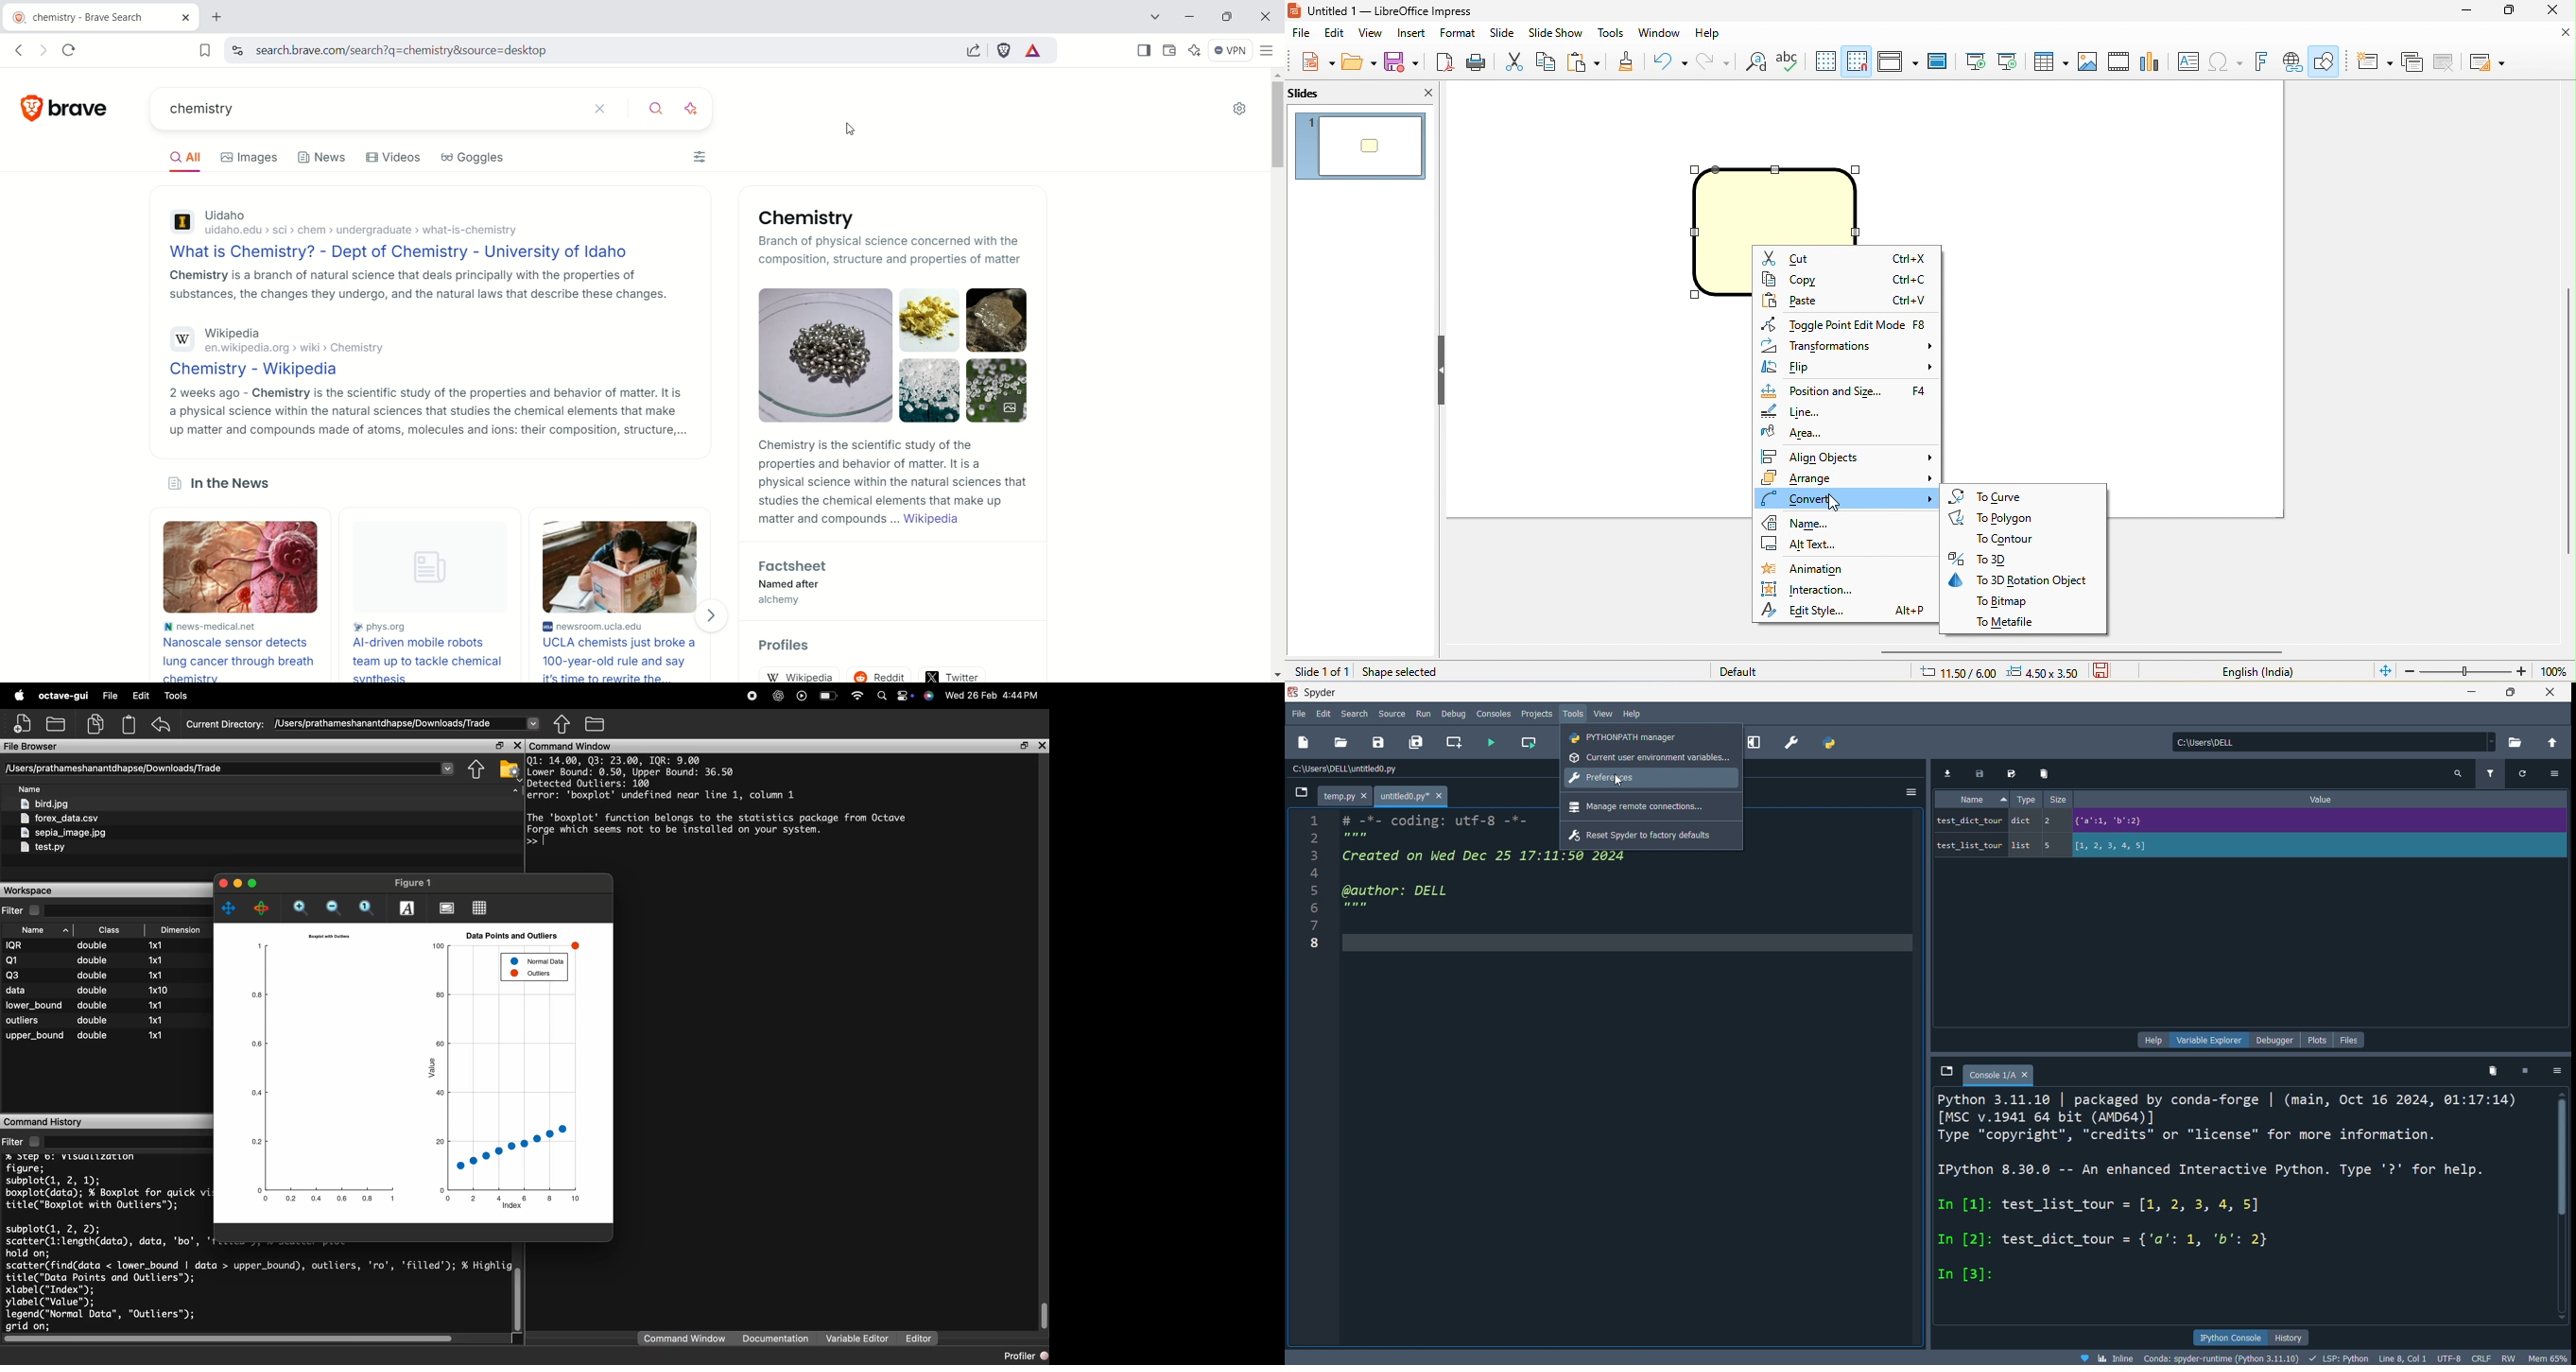  I want to click on to 3d, so click(1992, 561).